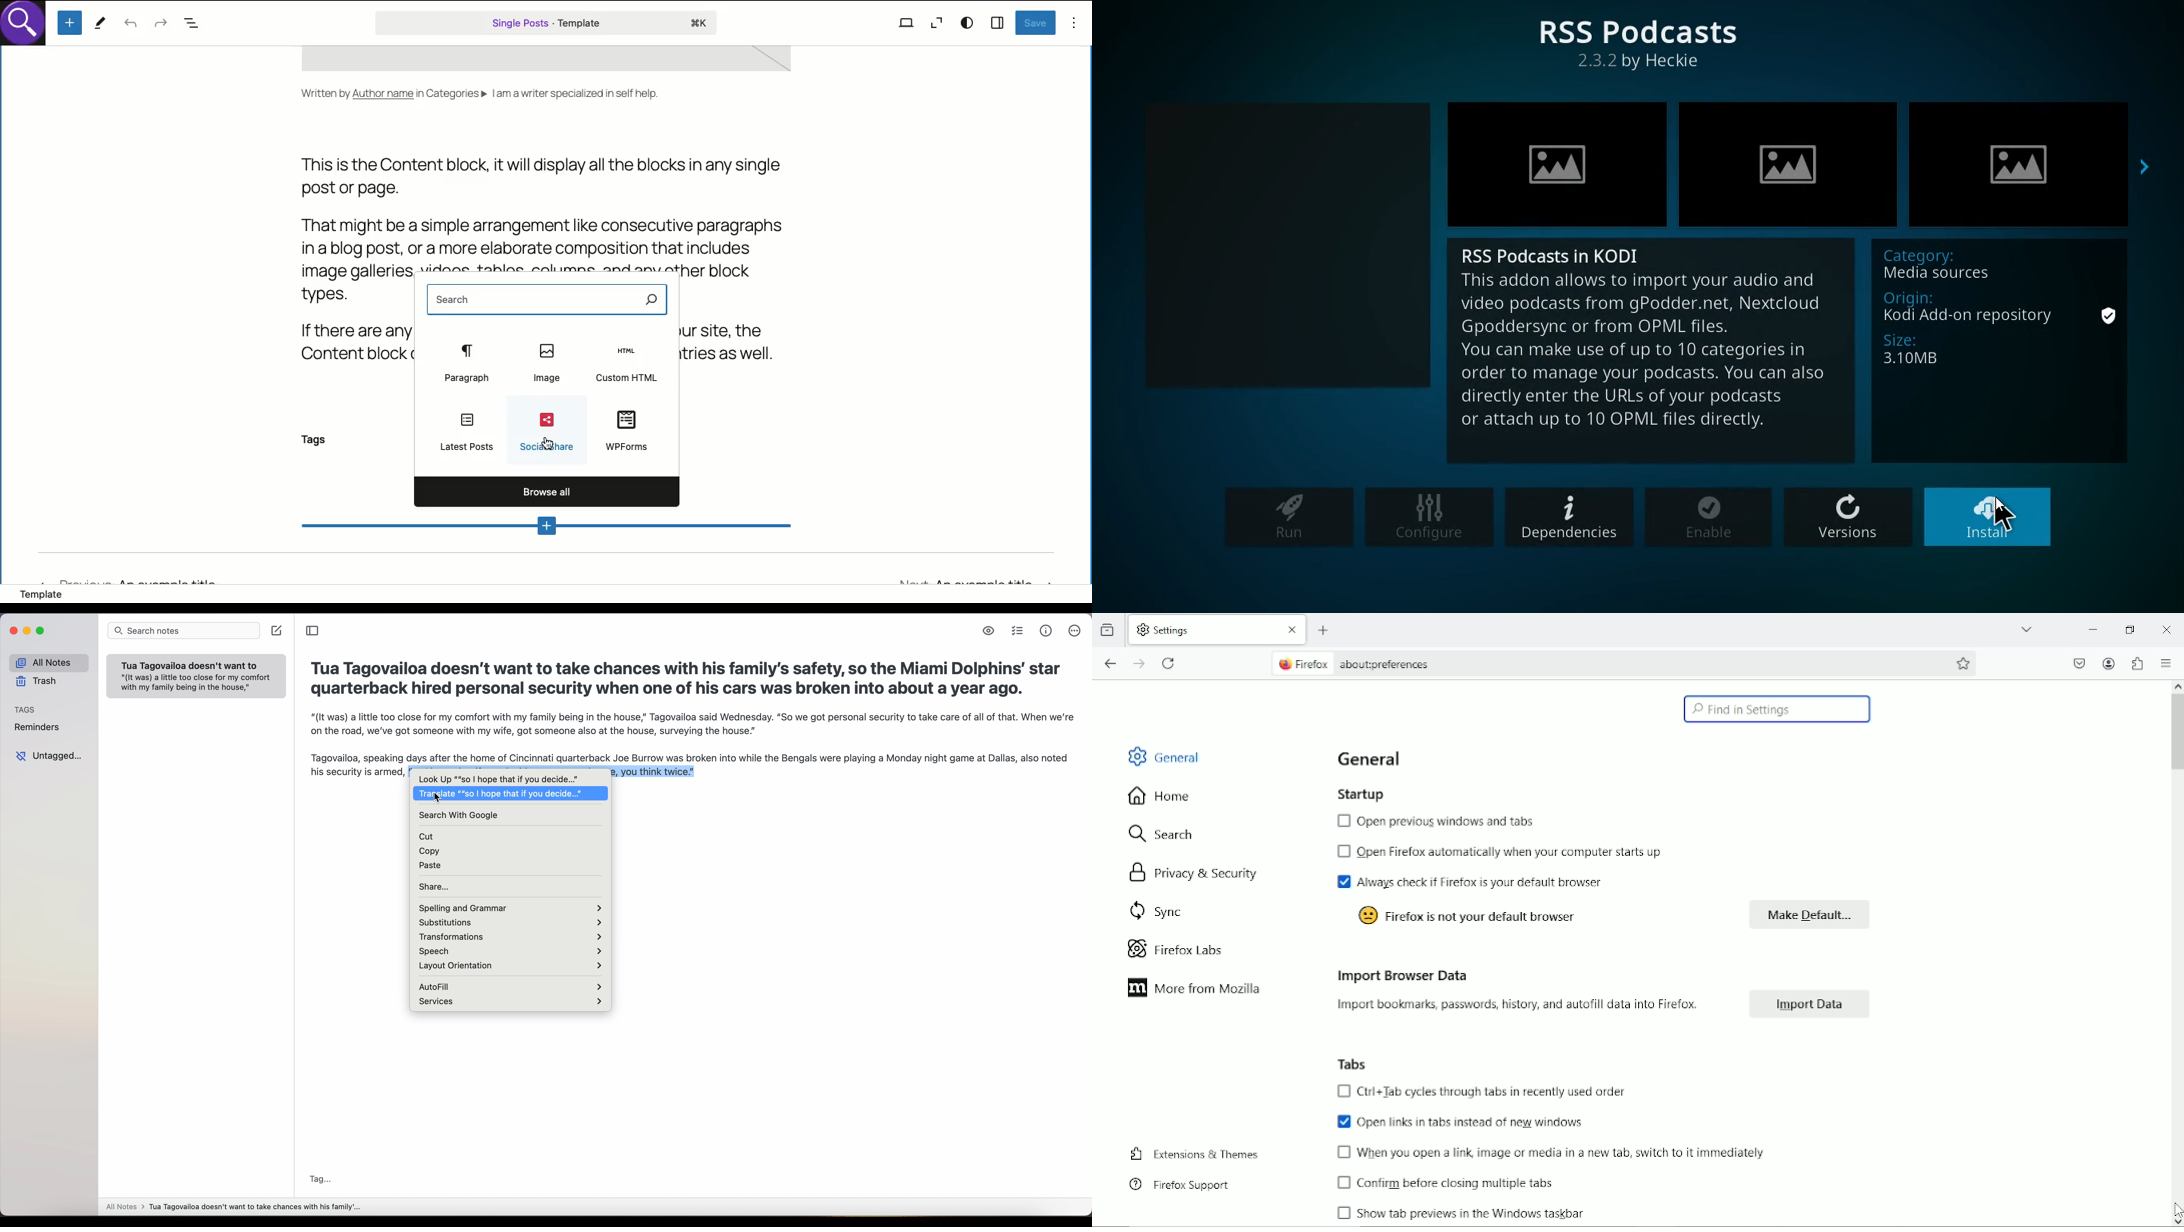  What do you see at coordinates (28, 634) in the screenshot?
I see `minimize` at bounding box center [28, 634].